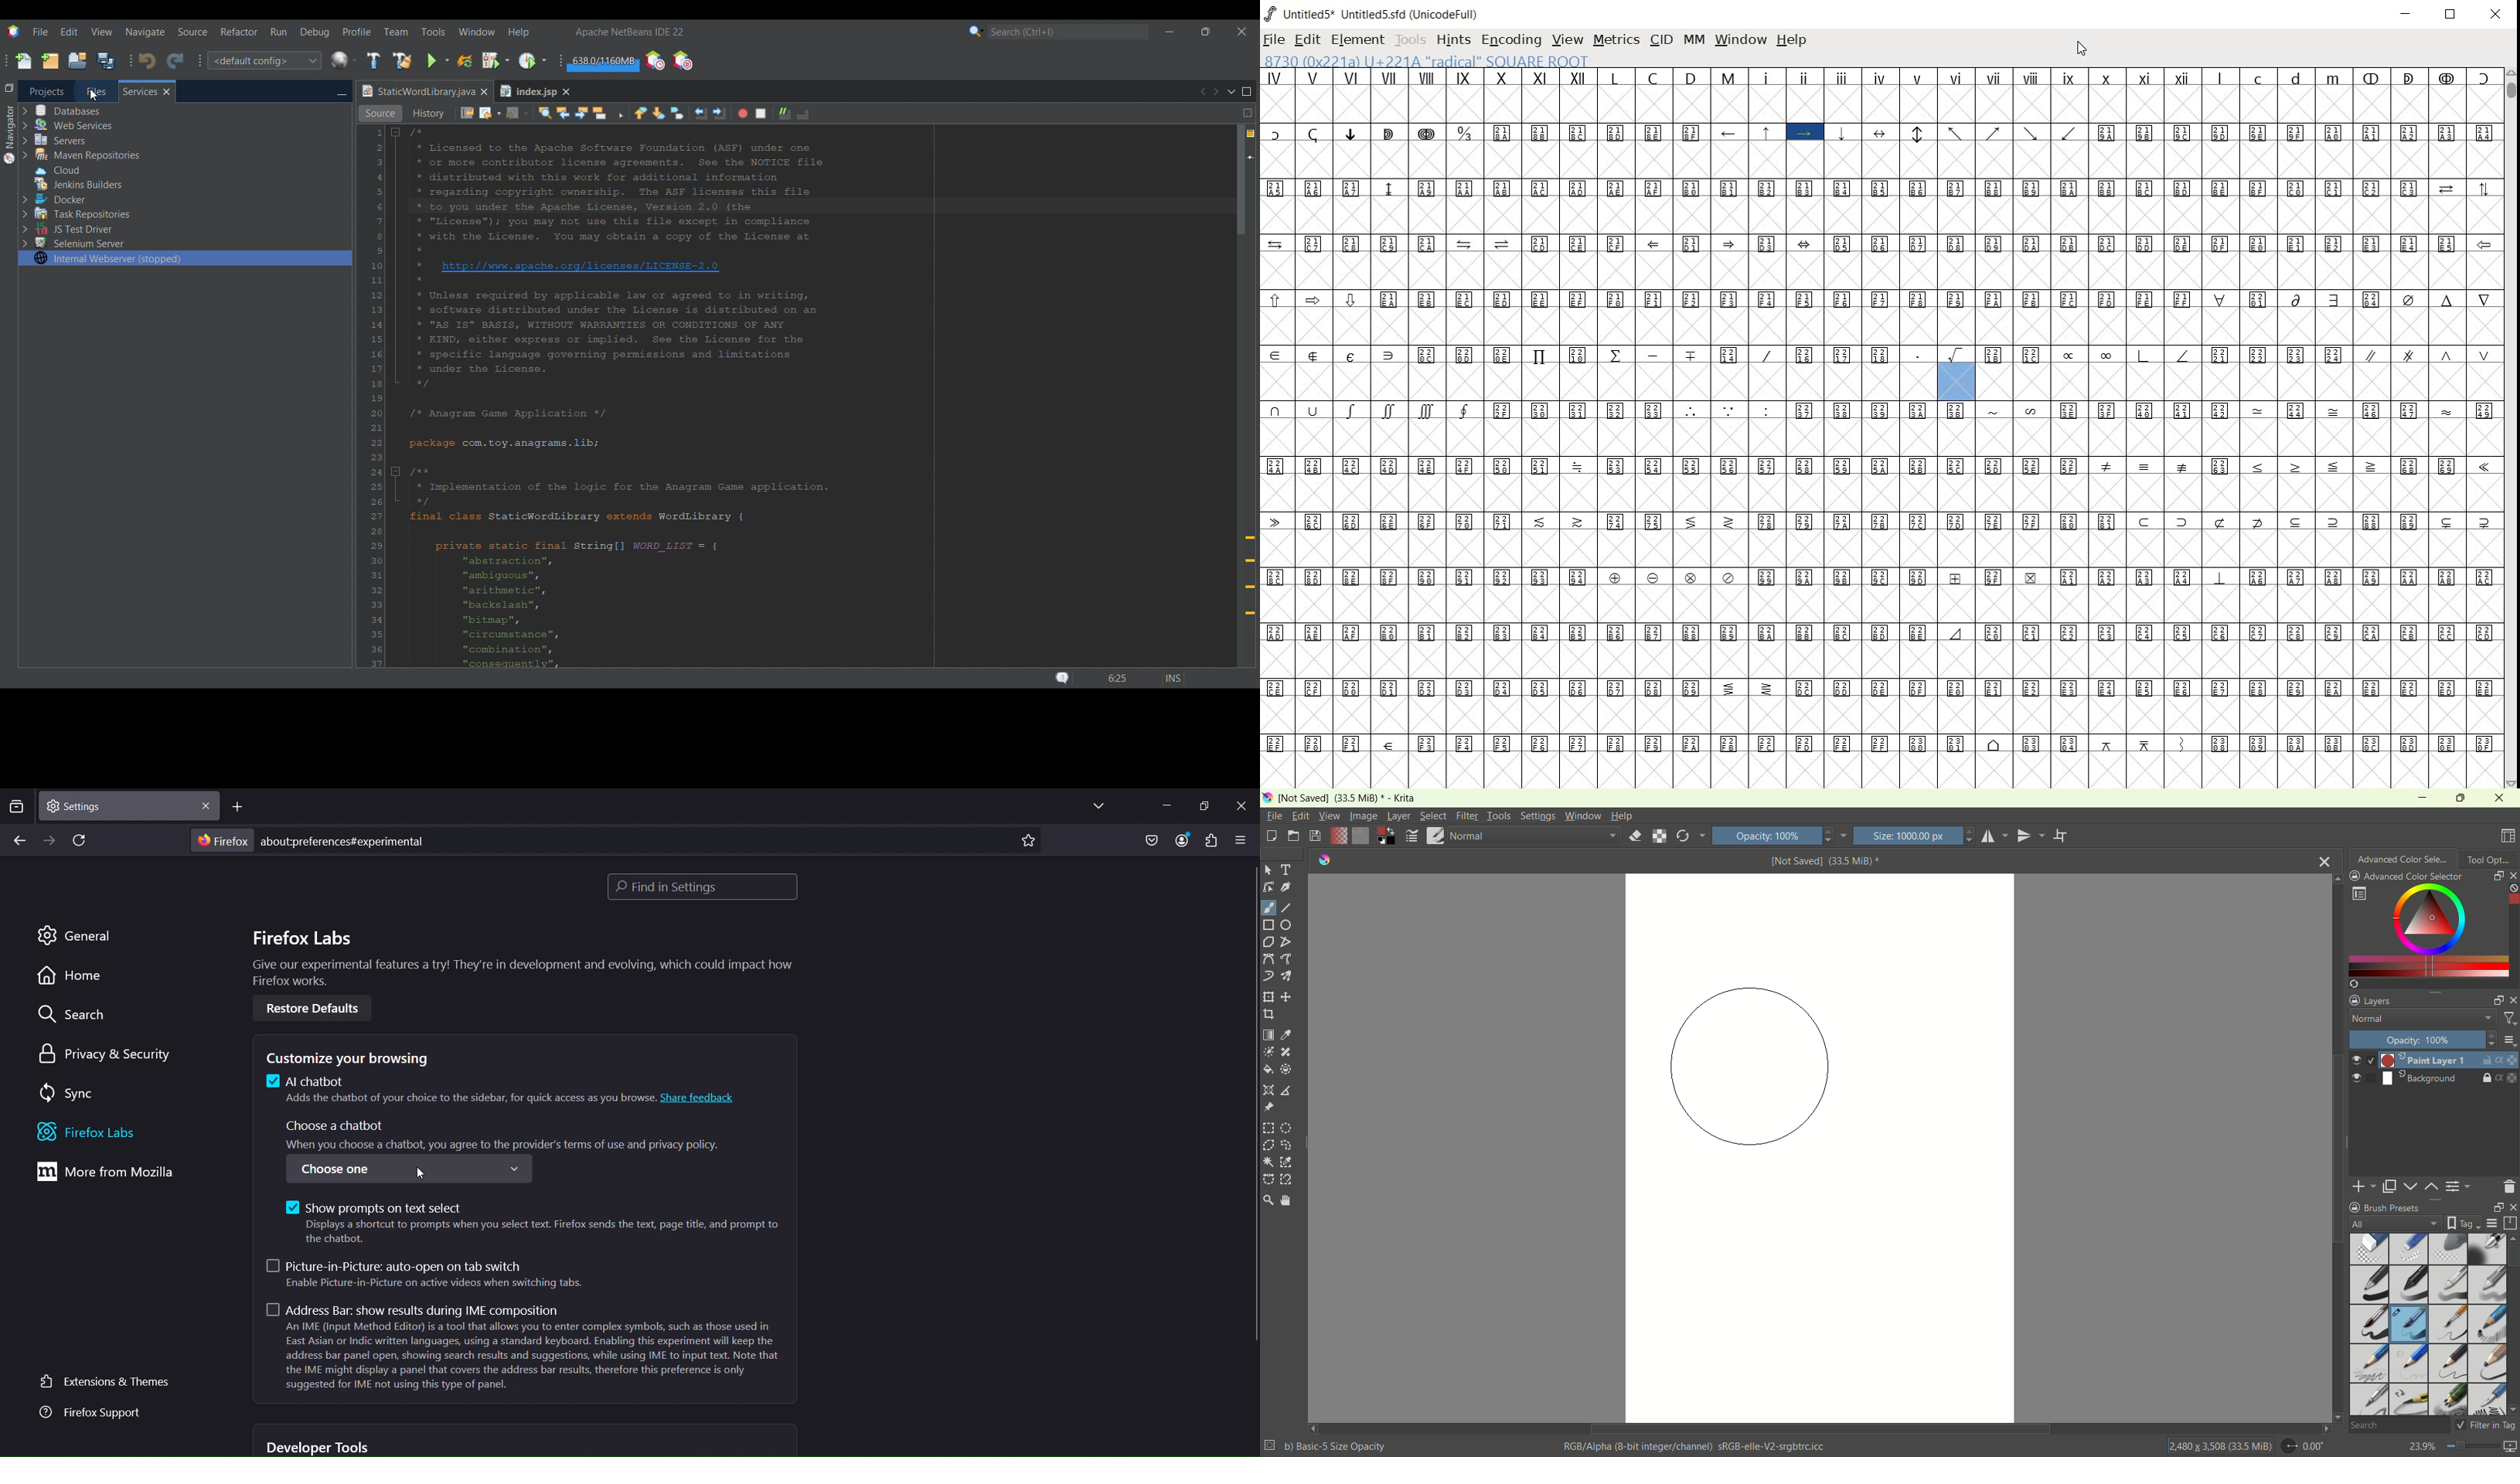 This screenshot has height=1484, width=2520. What do you see at coordinates (1328, 1446) in the screenshot?
I see `b) Basic-5 Size Opacity` at bounding box center [1328, 1446].